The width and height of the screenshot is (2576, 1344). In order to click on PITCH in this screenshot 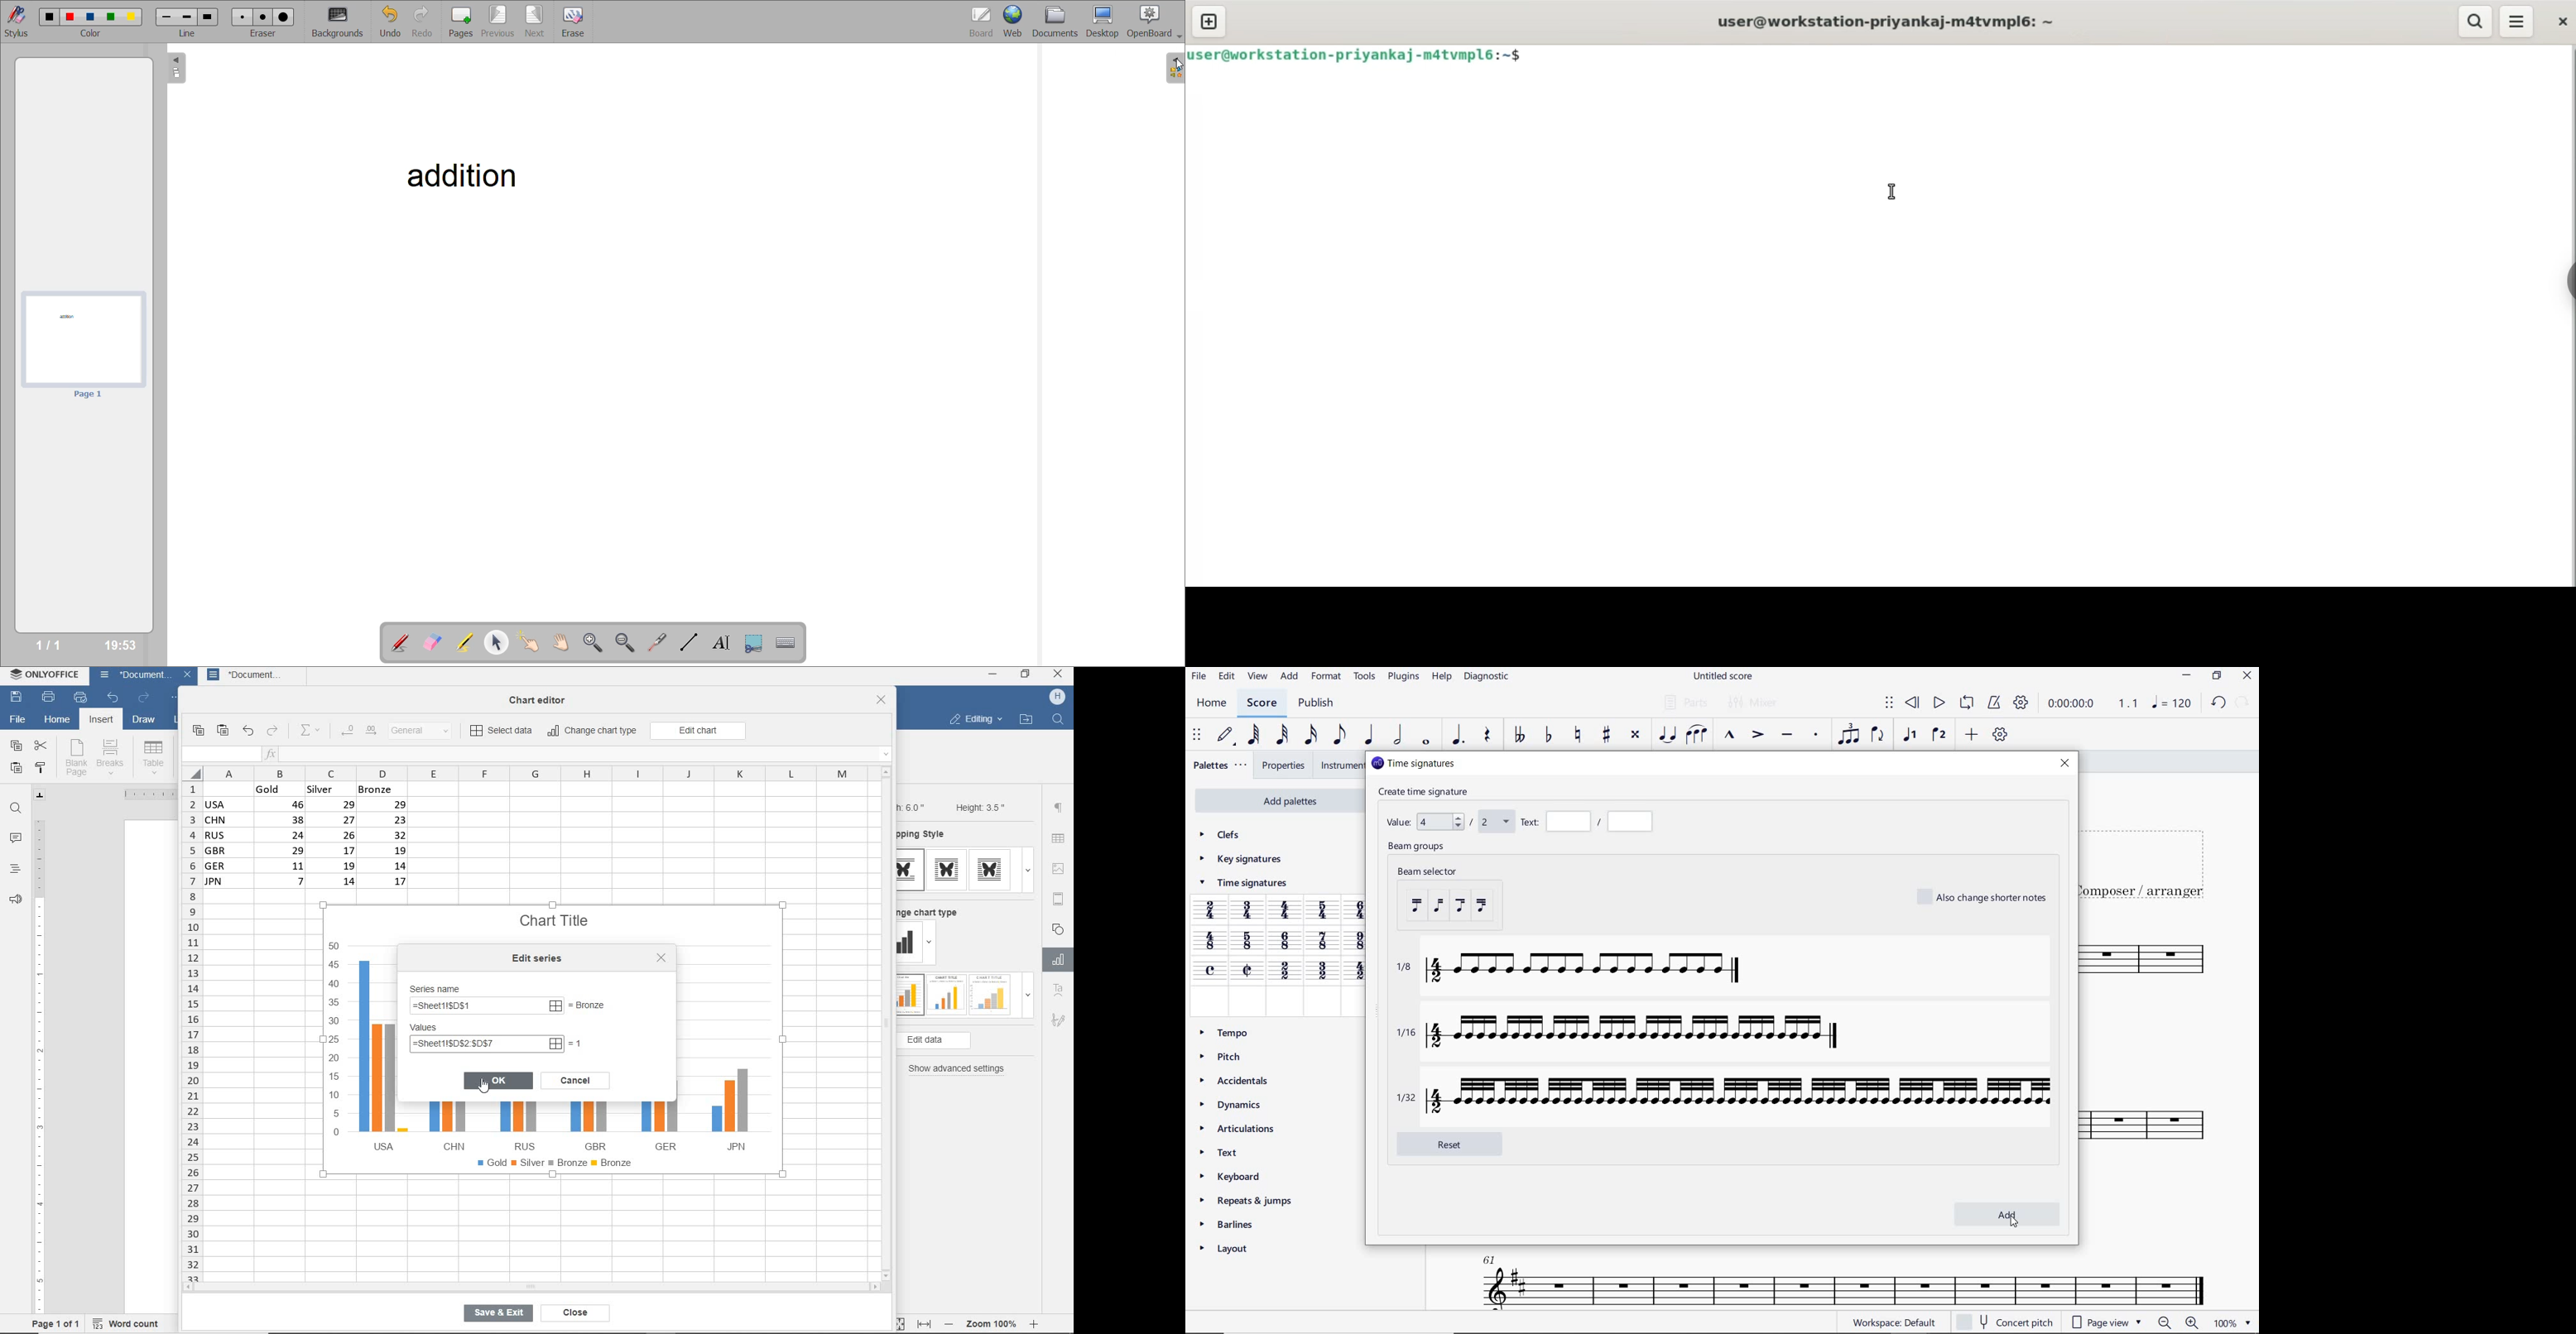, I will do `click(1224, 1057)`.